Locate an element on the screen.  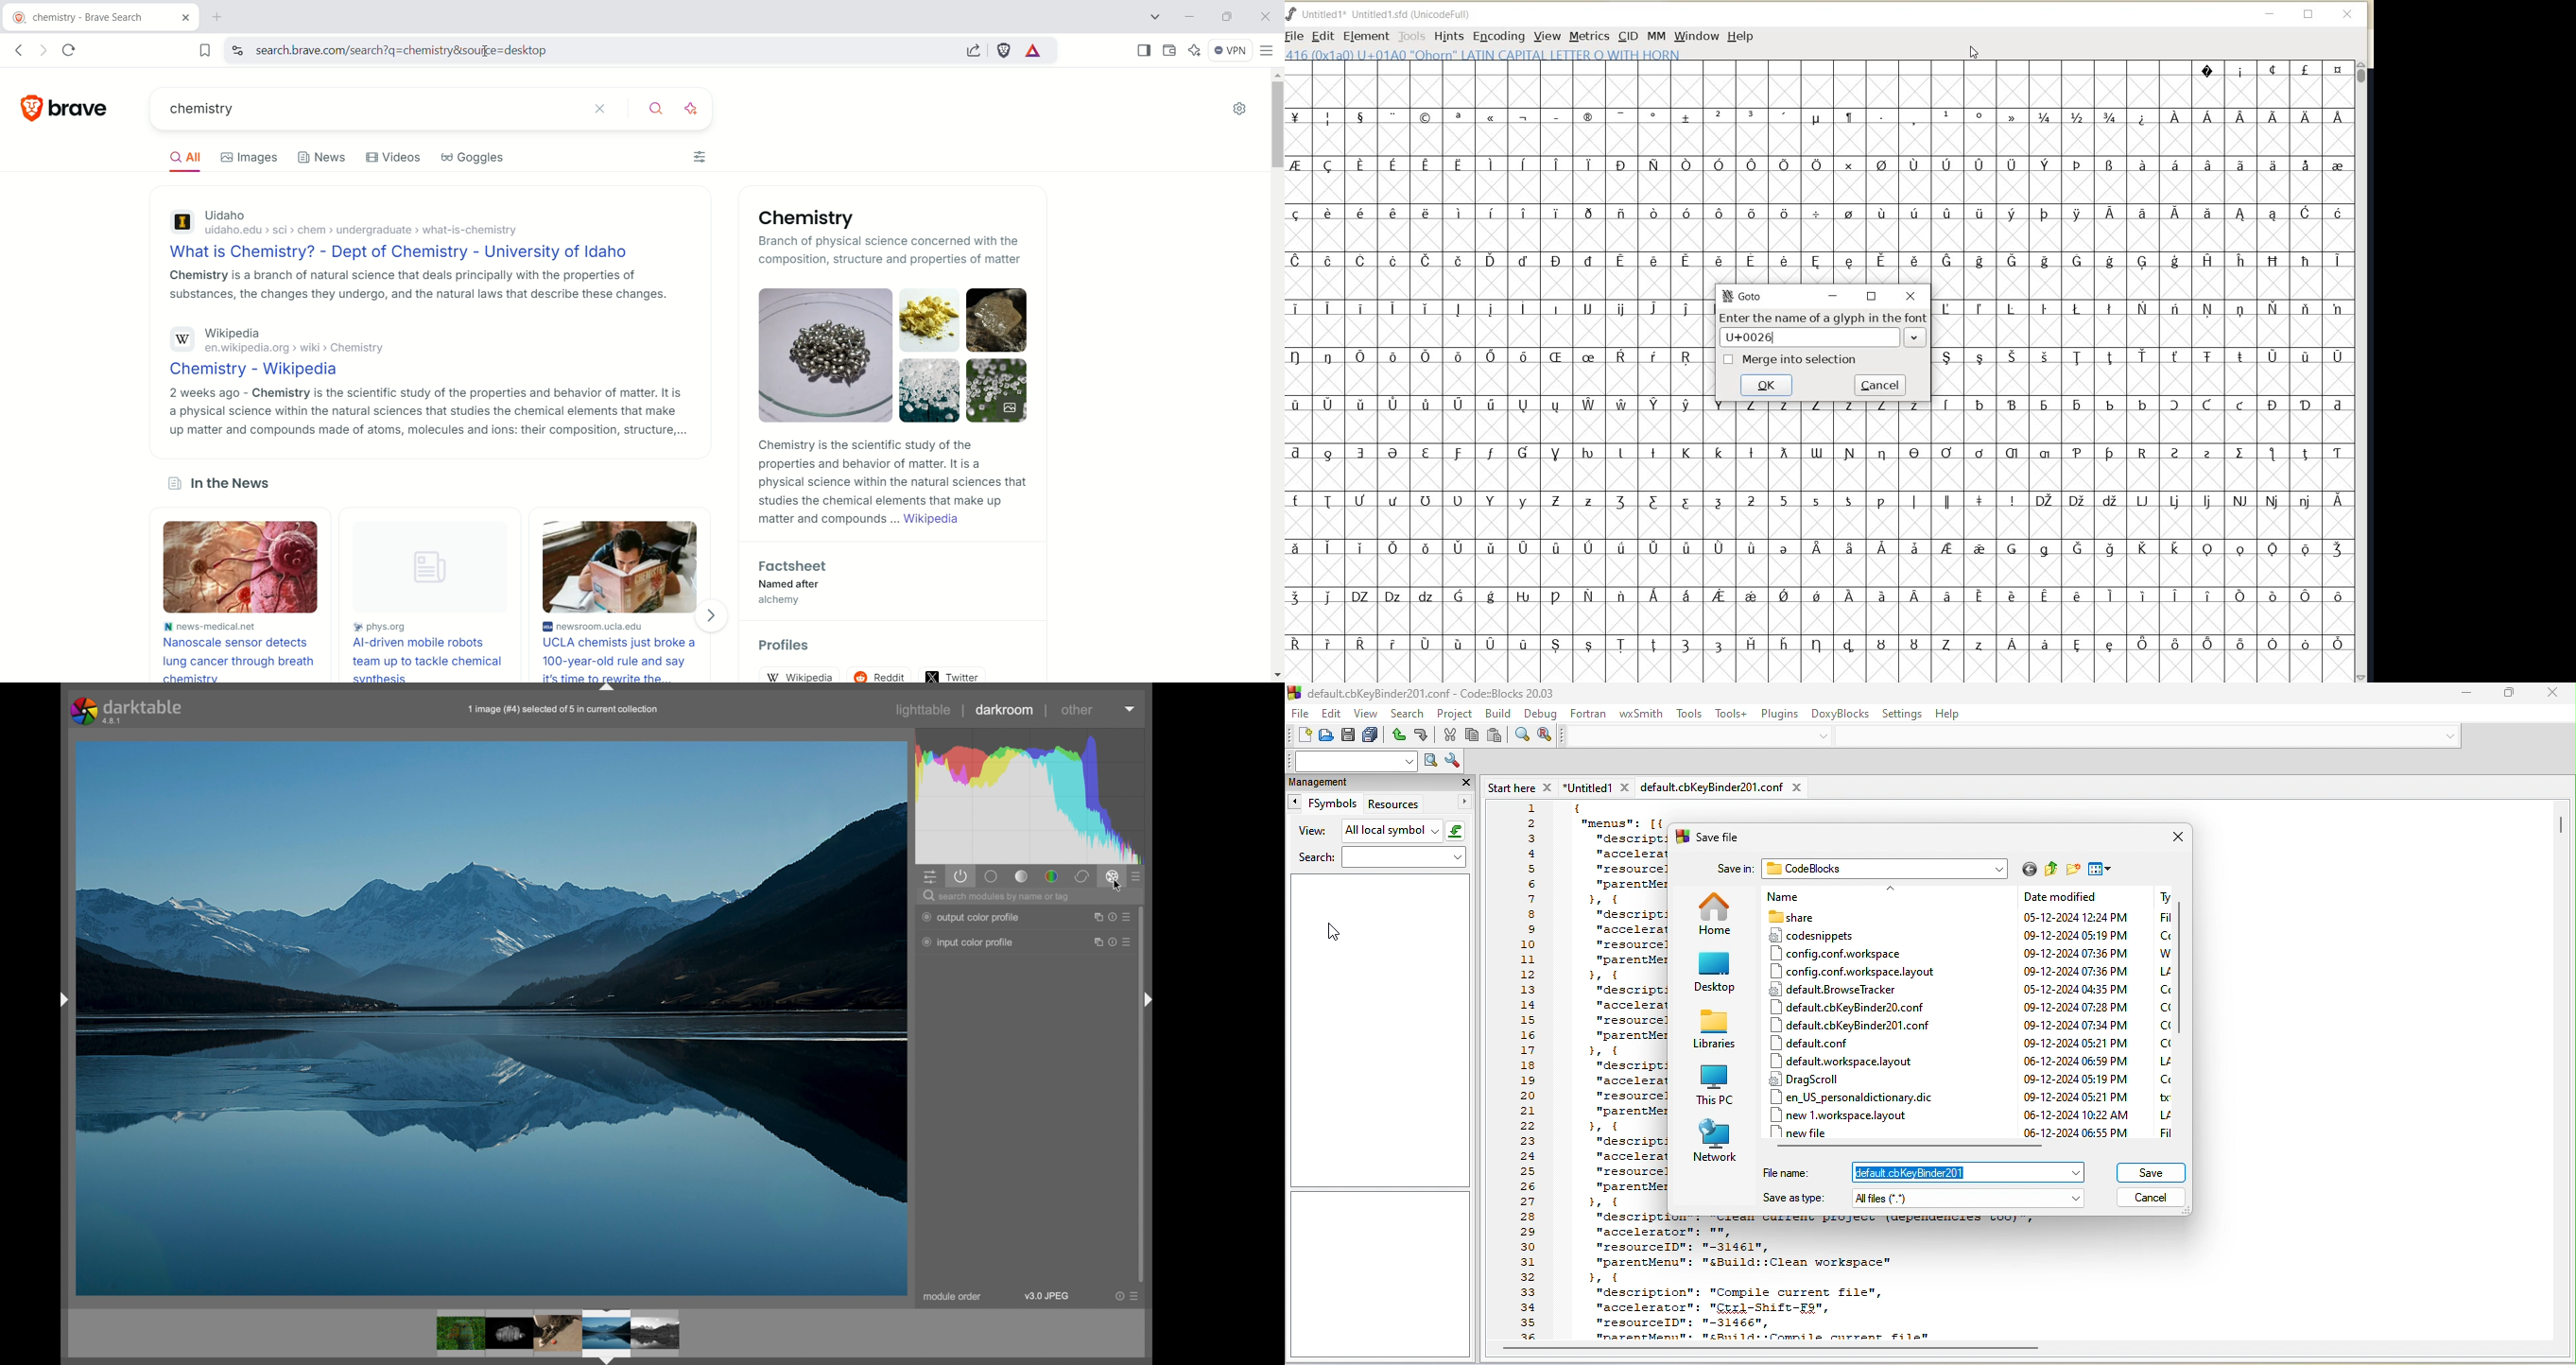
horizontal scroll bar is located at coordinates (1771, 1349).